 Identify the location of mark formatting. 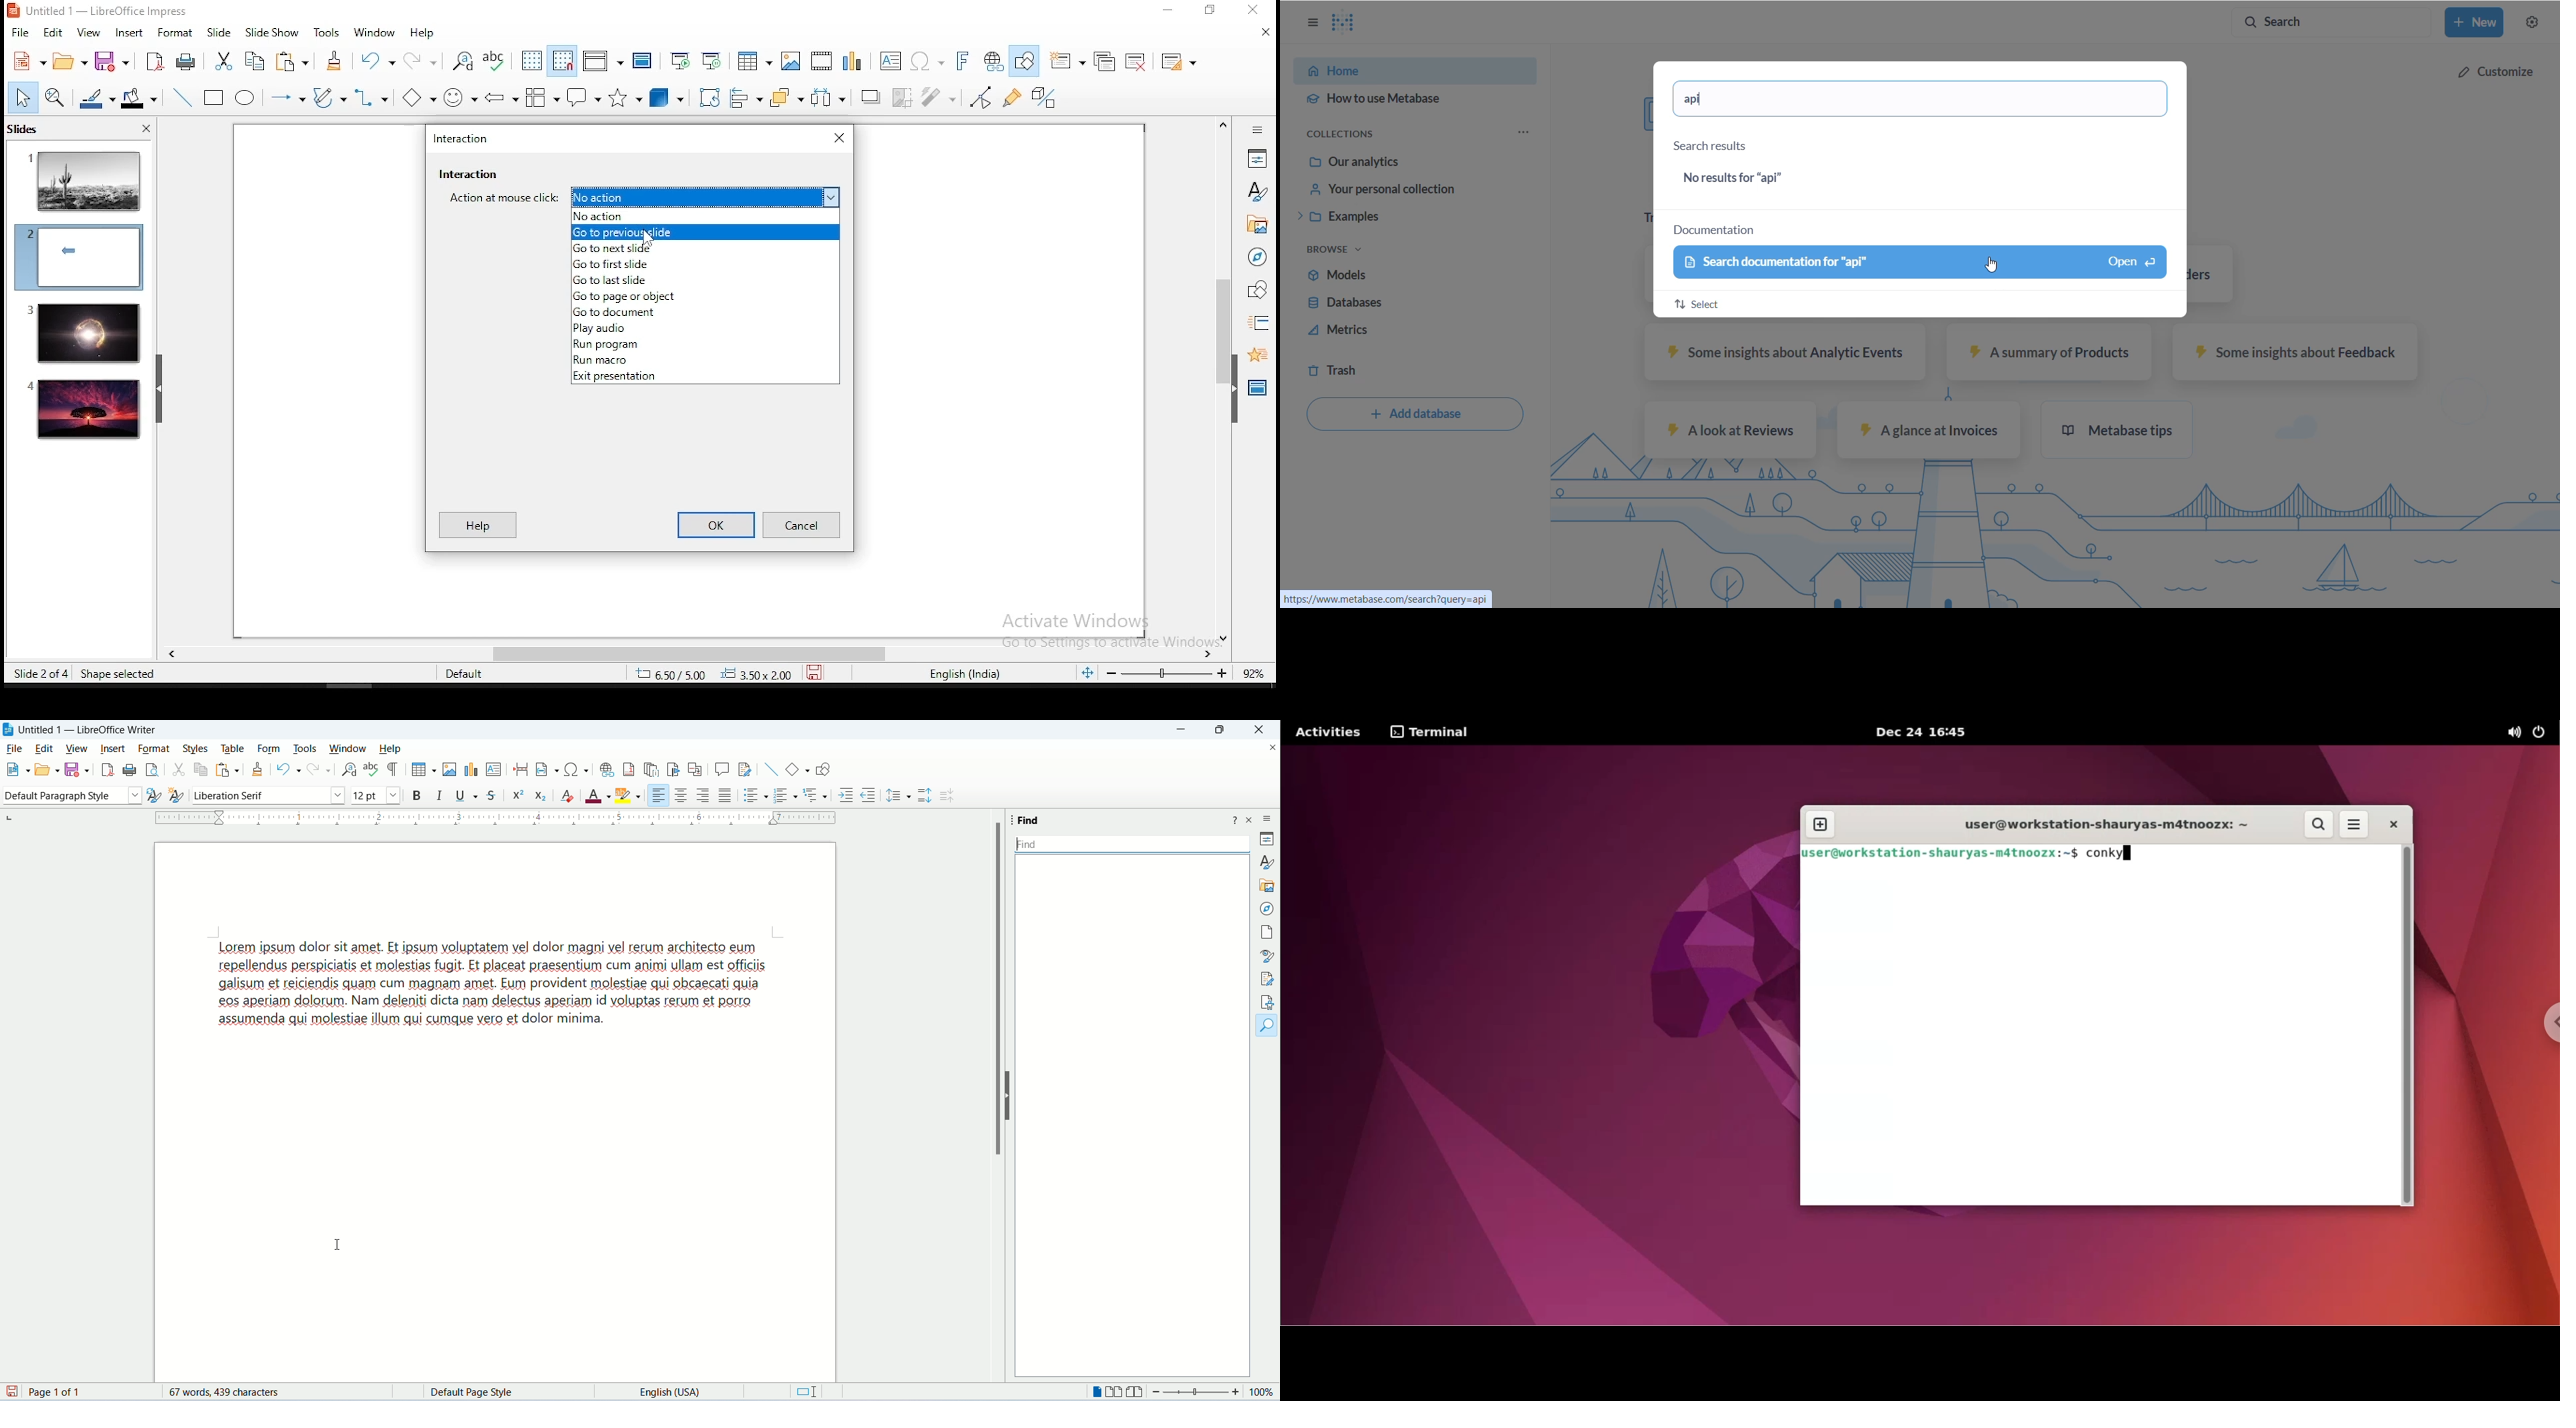
(393, 769).